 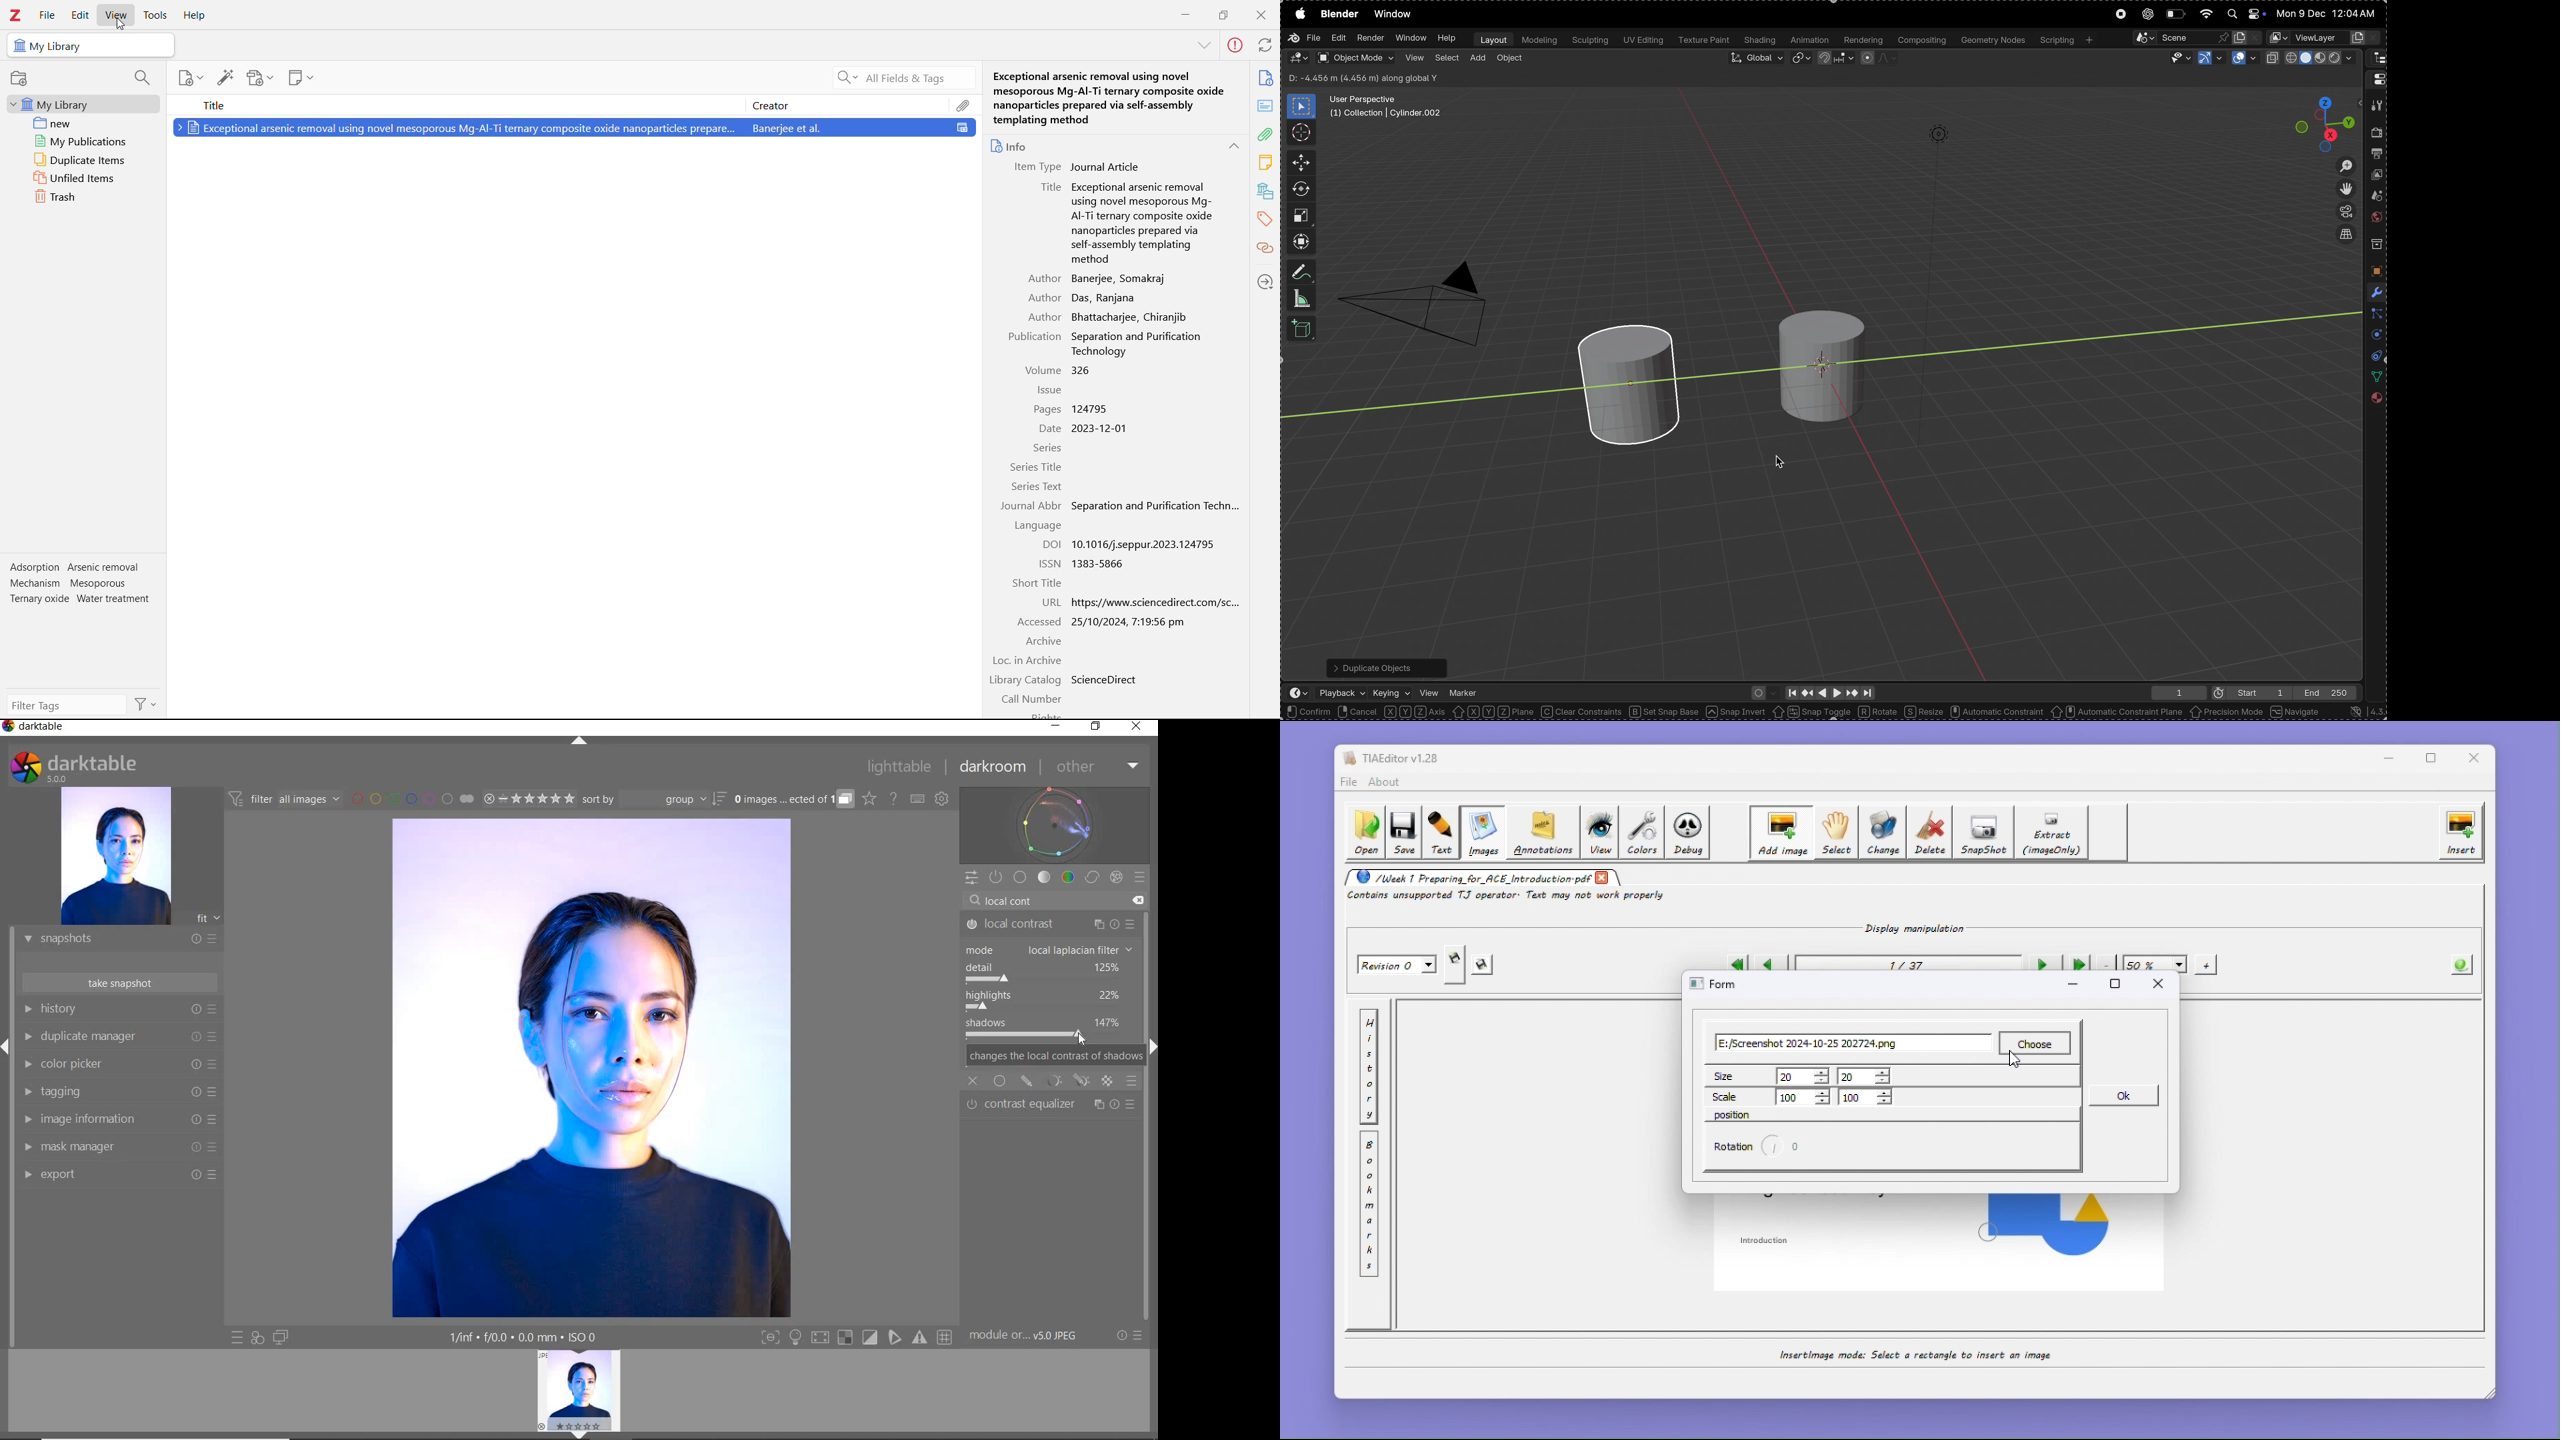 What do you see at coordinates (1121, 278) in the screenshot?
I see `Banerjee, Somakraj` at bounding box center [1121, 278].